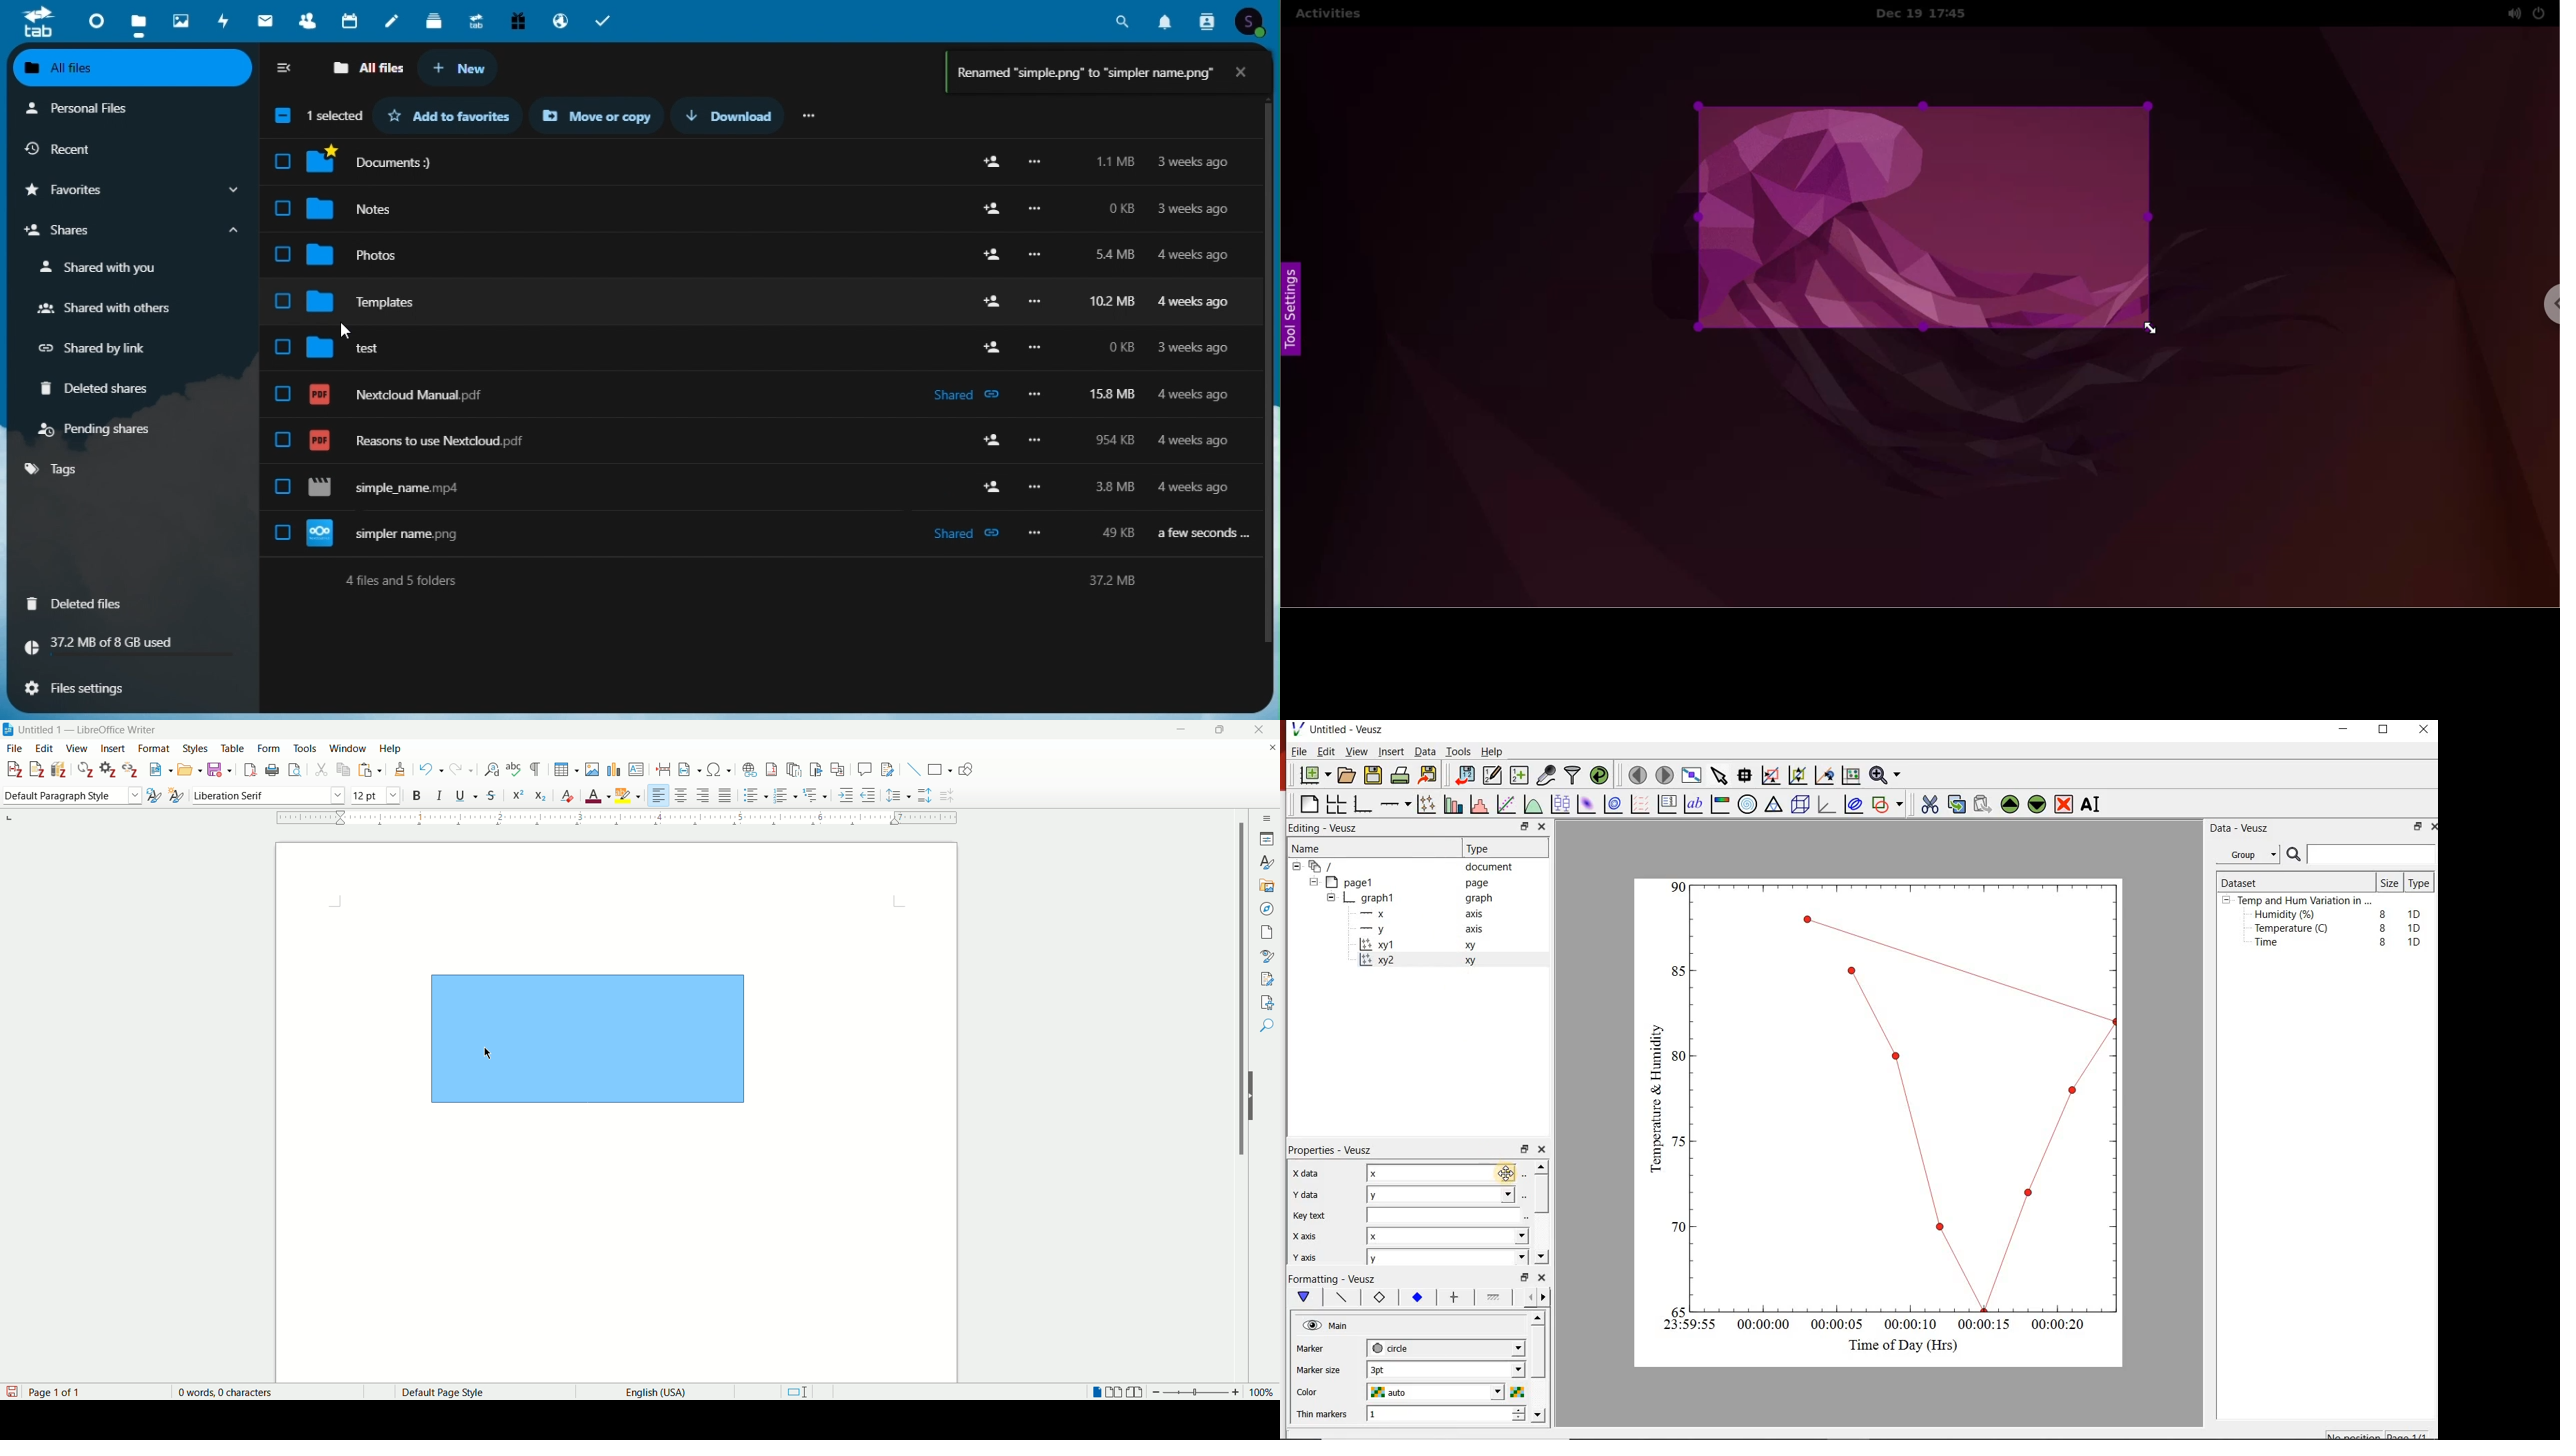 This screenshot has width=2576, height=1456. I want to click on insert text box, so click(637, 769).